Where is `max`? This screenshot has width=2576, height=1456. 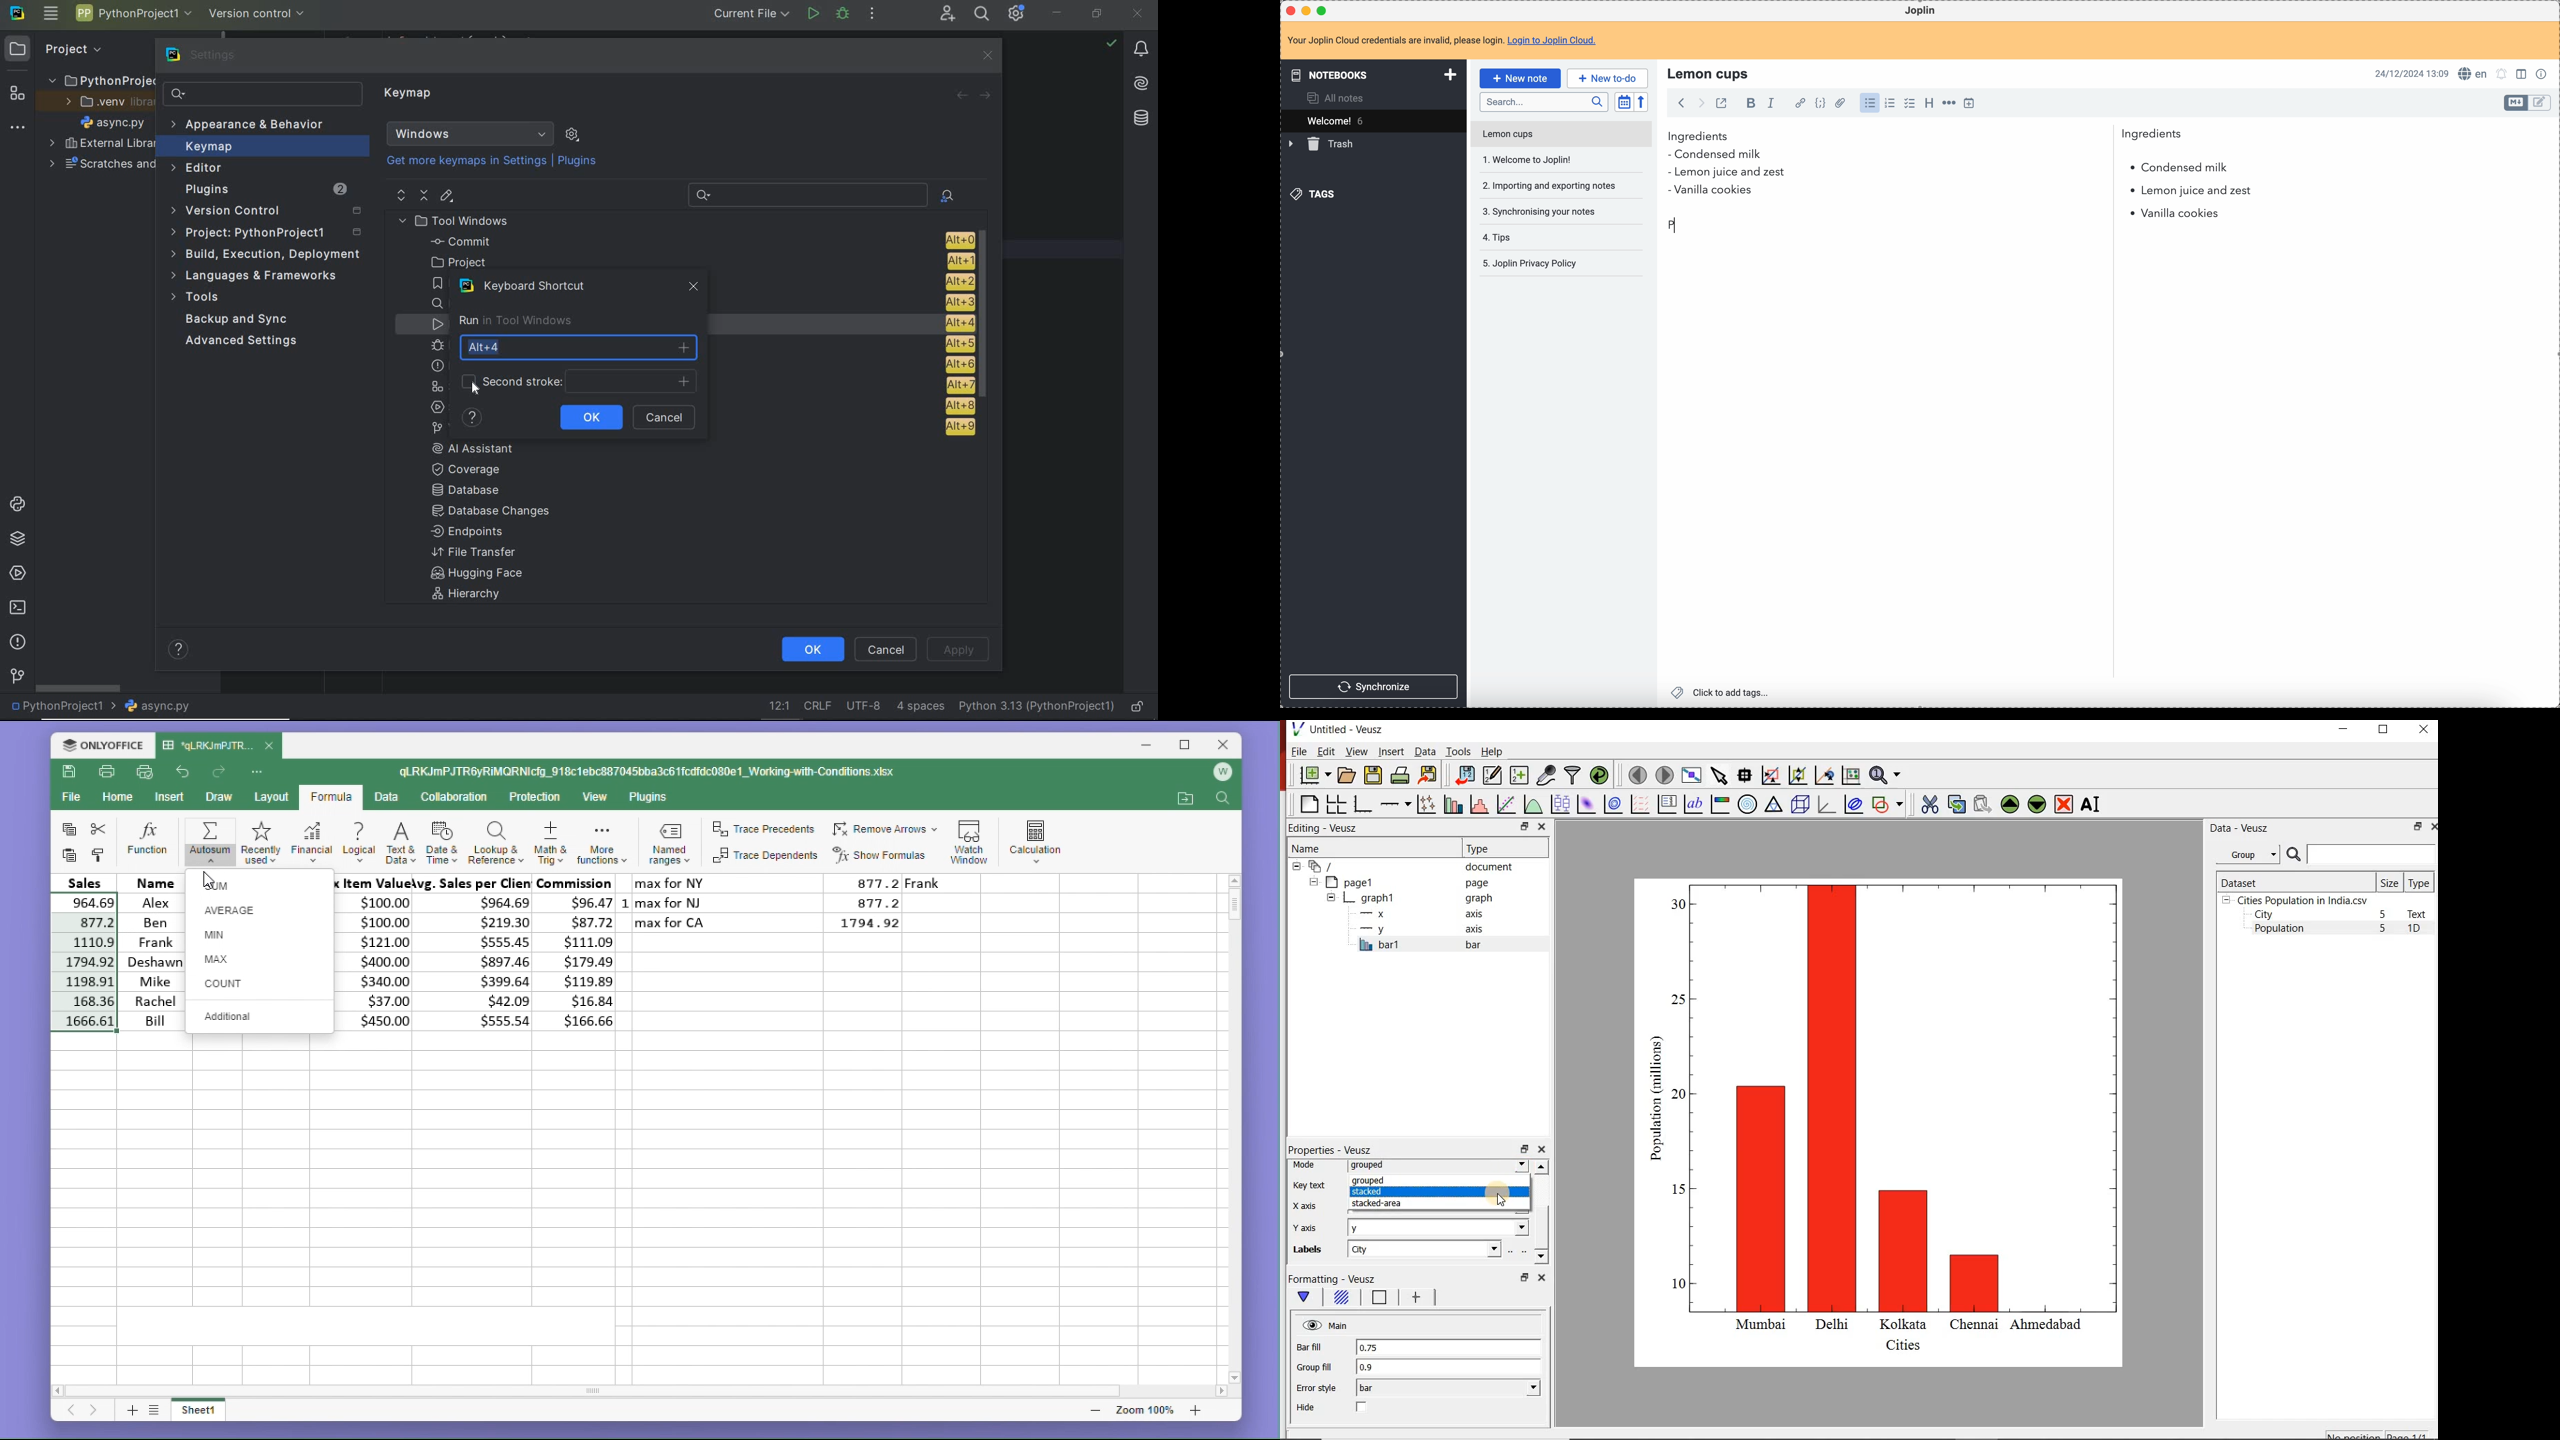 max is located at coordinates (258, 957).